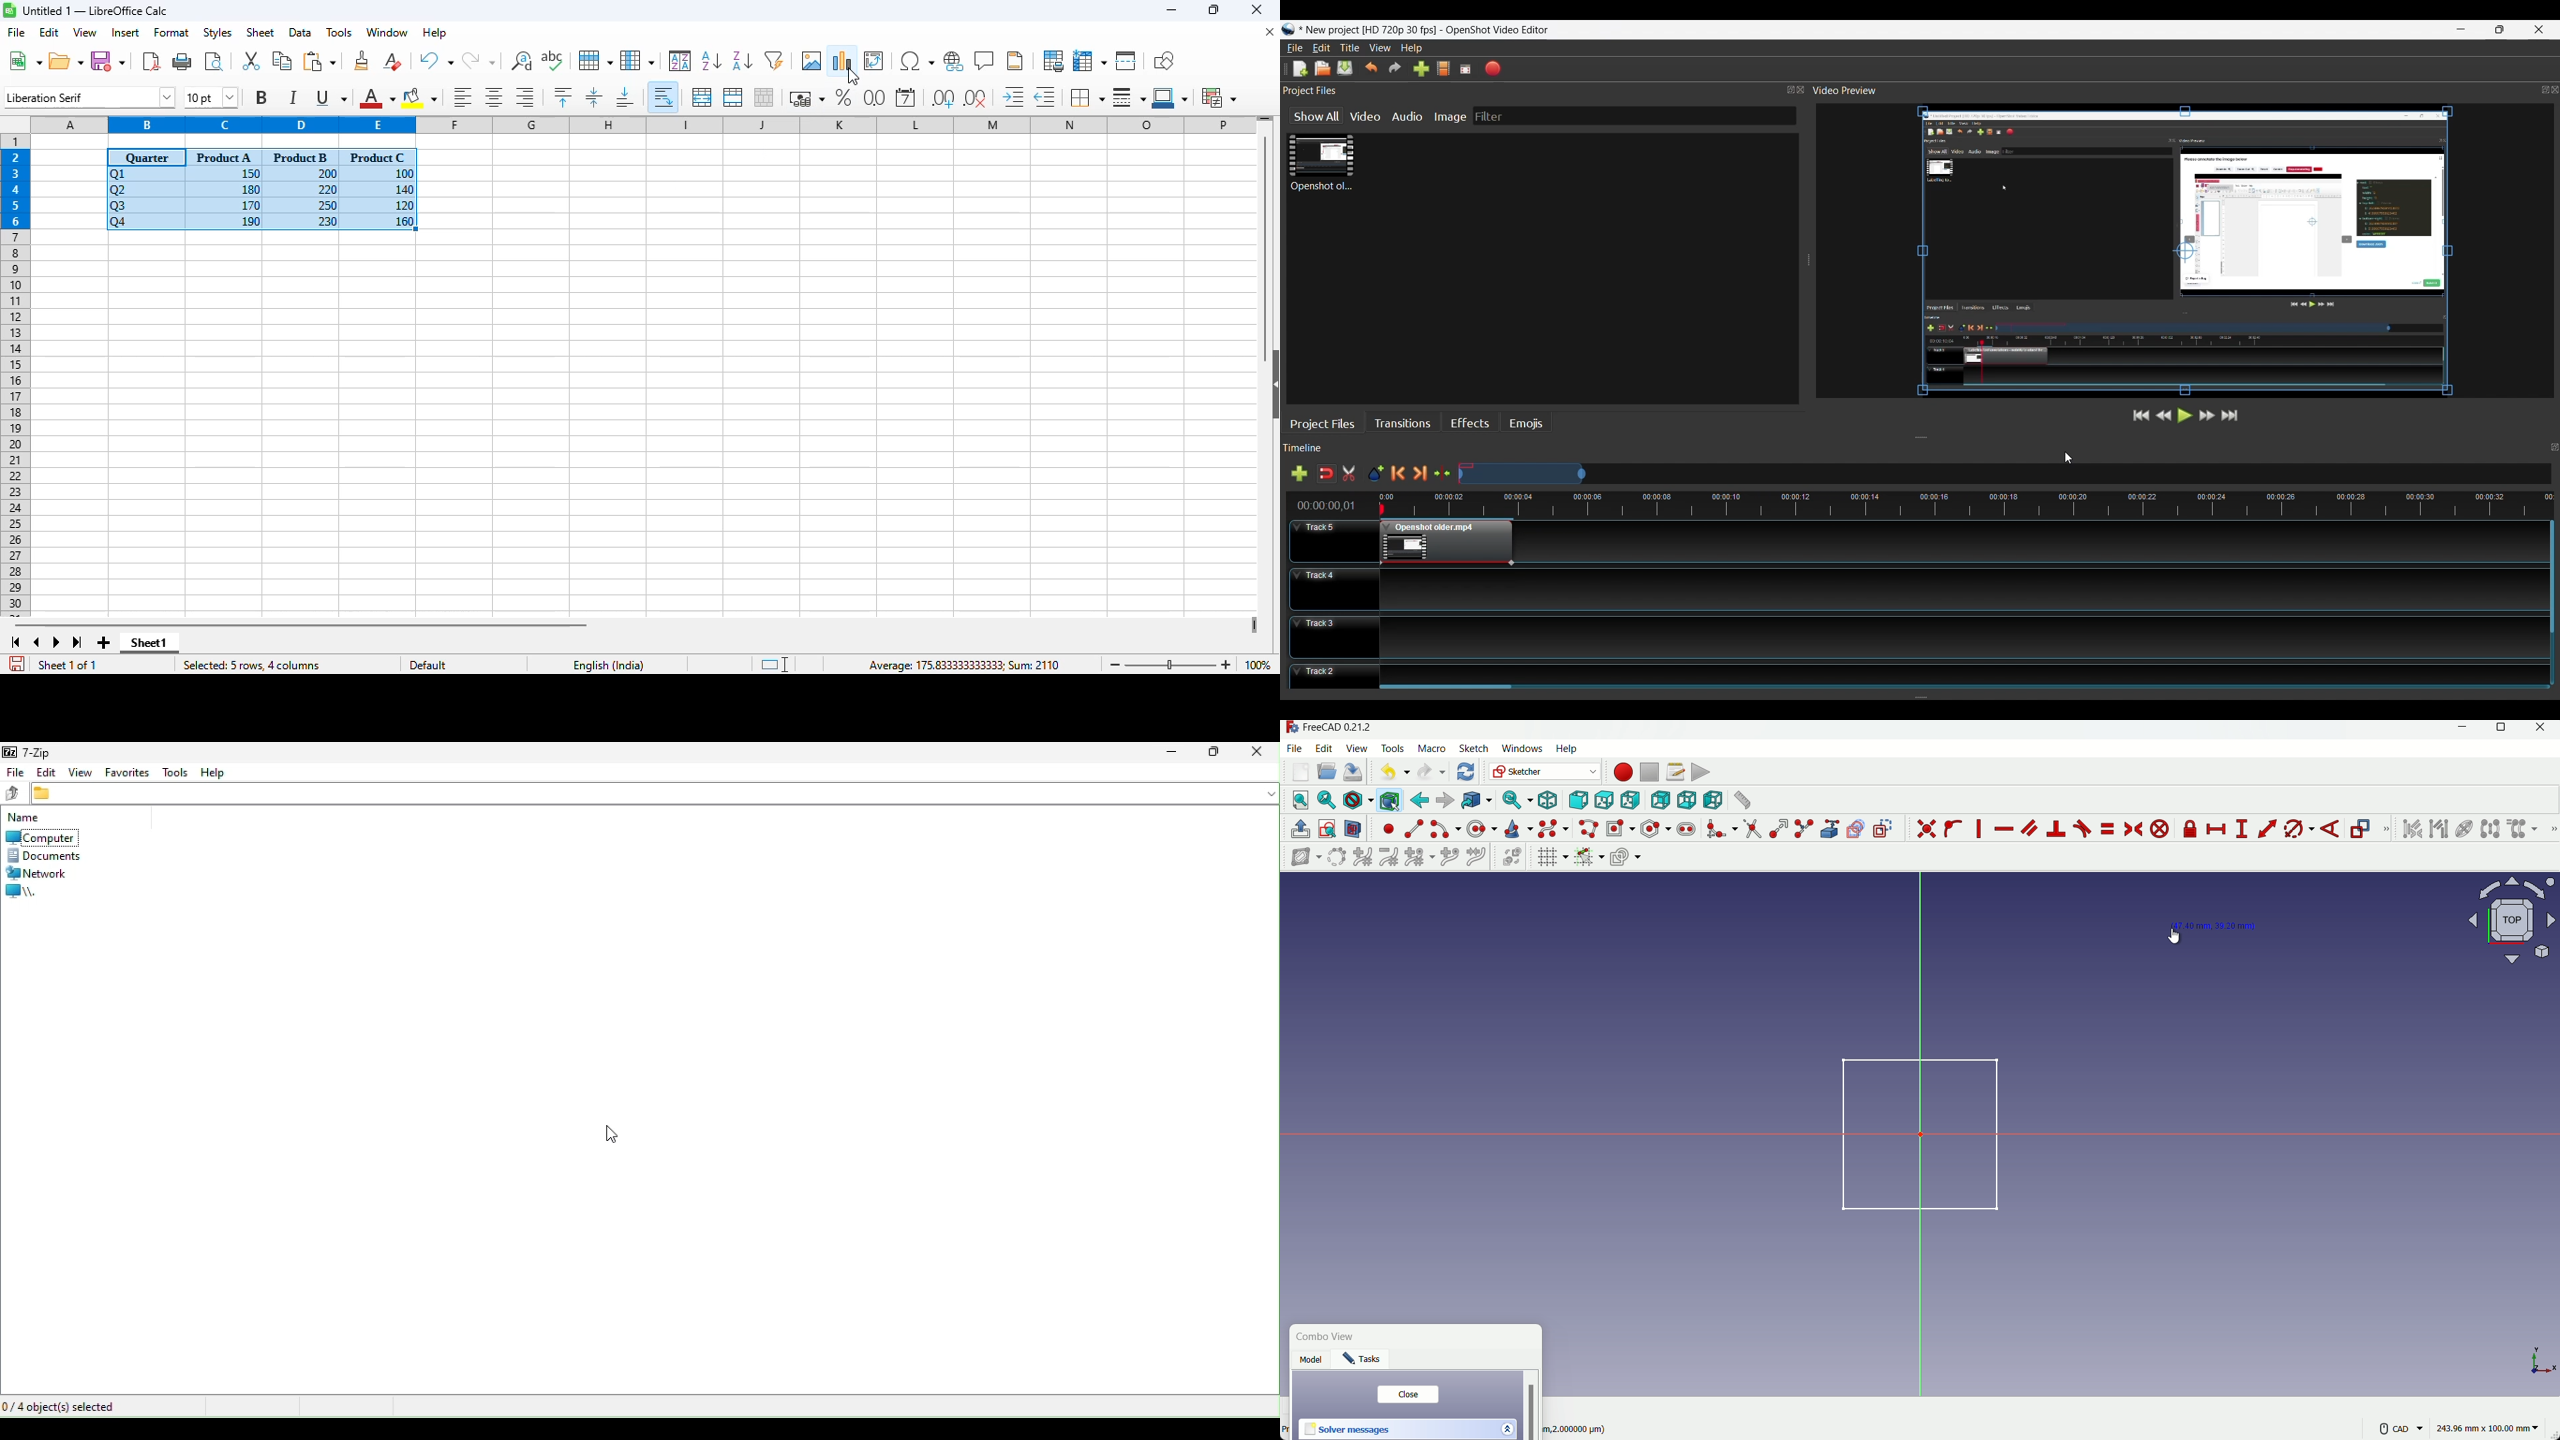  What do you see at coordinates (1603, 801) in the screenshot?
I see `top view` at bounding box center [1603, 801].